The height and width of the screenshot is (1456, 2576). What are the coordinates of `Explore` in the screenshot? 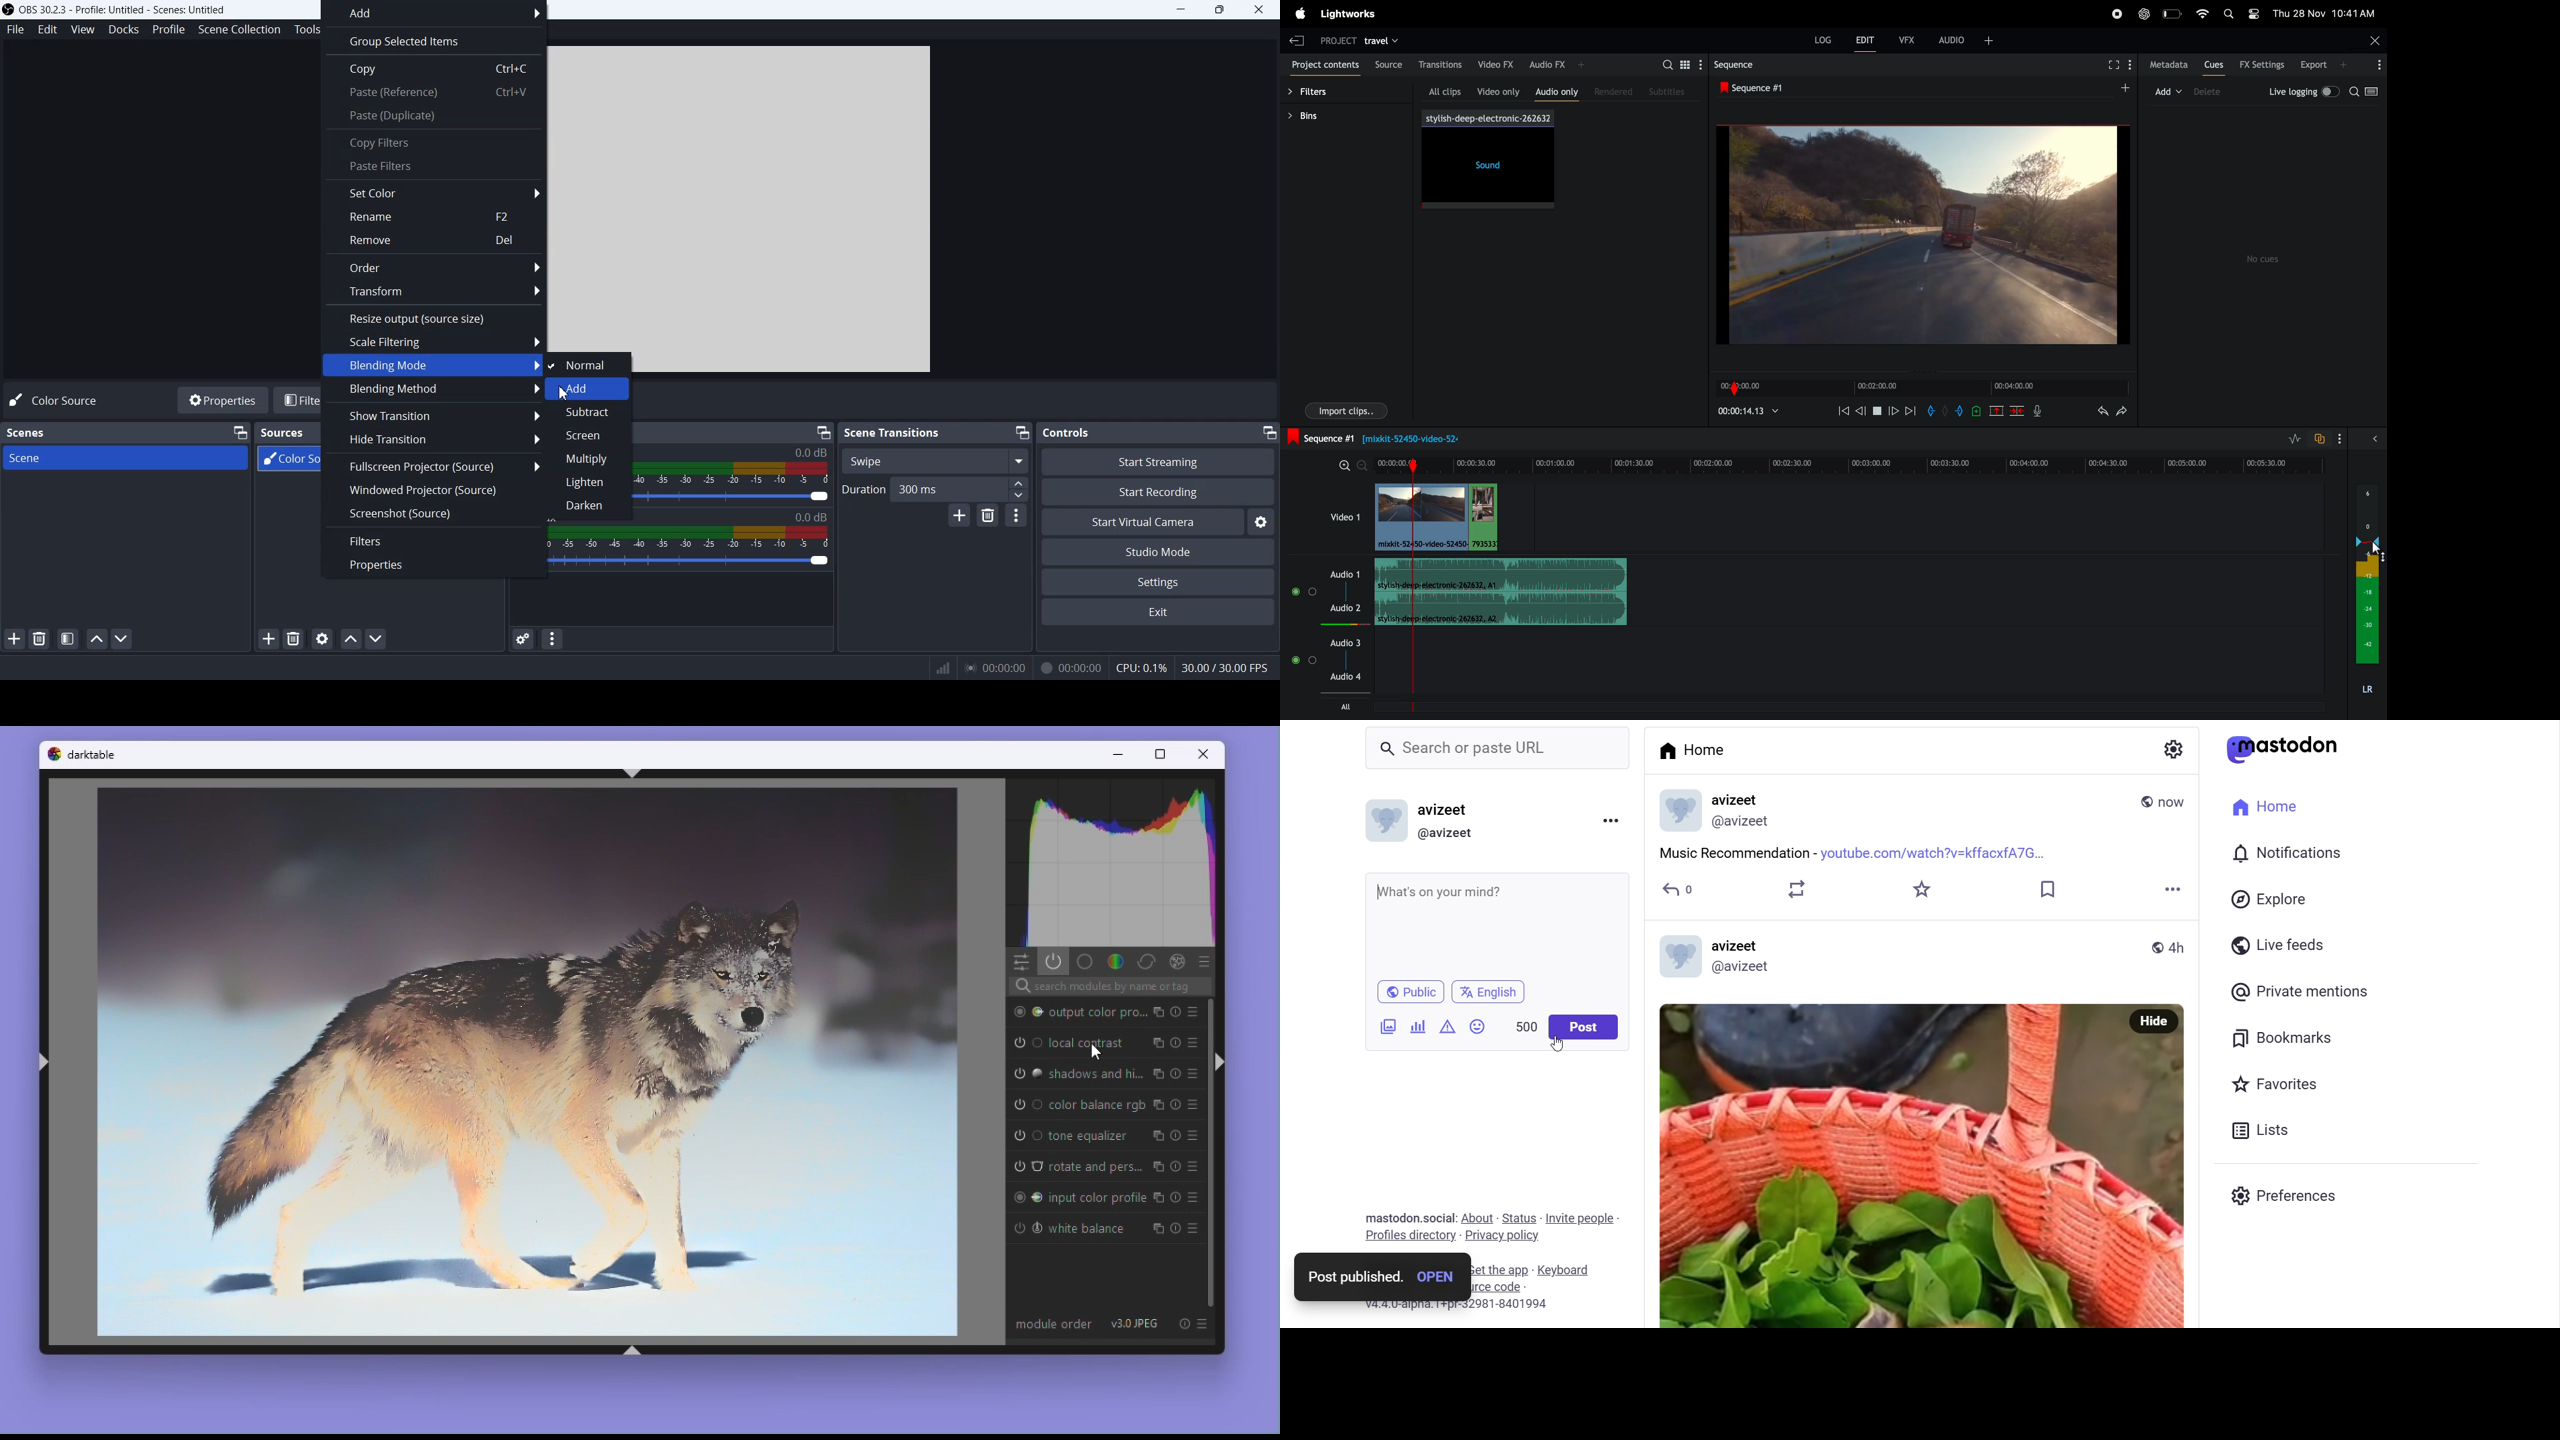 It's located at (2269, 898).